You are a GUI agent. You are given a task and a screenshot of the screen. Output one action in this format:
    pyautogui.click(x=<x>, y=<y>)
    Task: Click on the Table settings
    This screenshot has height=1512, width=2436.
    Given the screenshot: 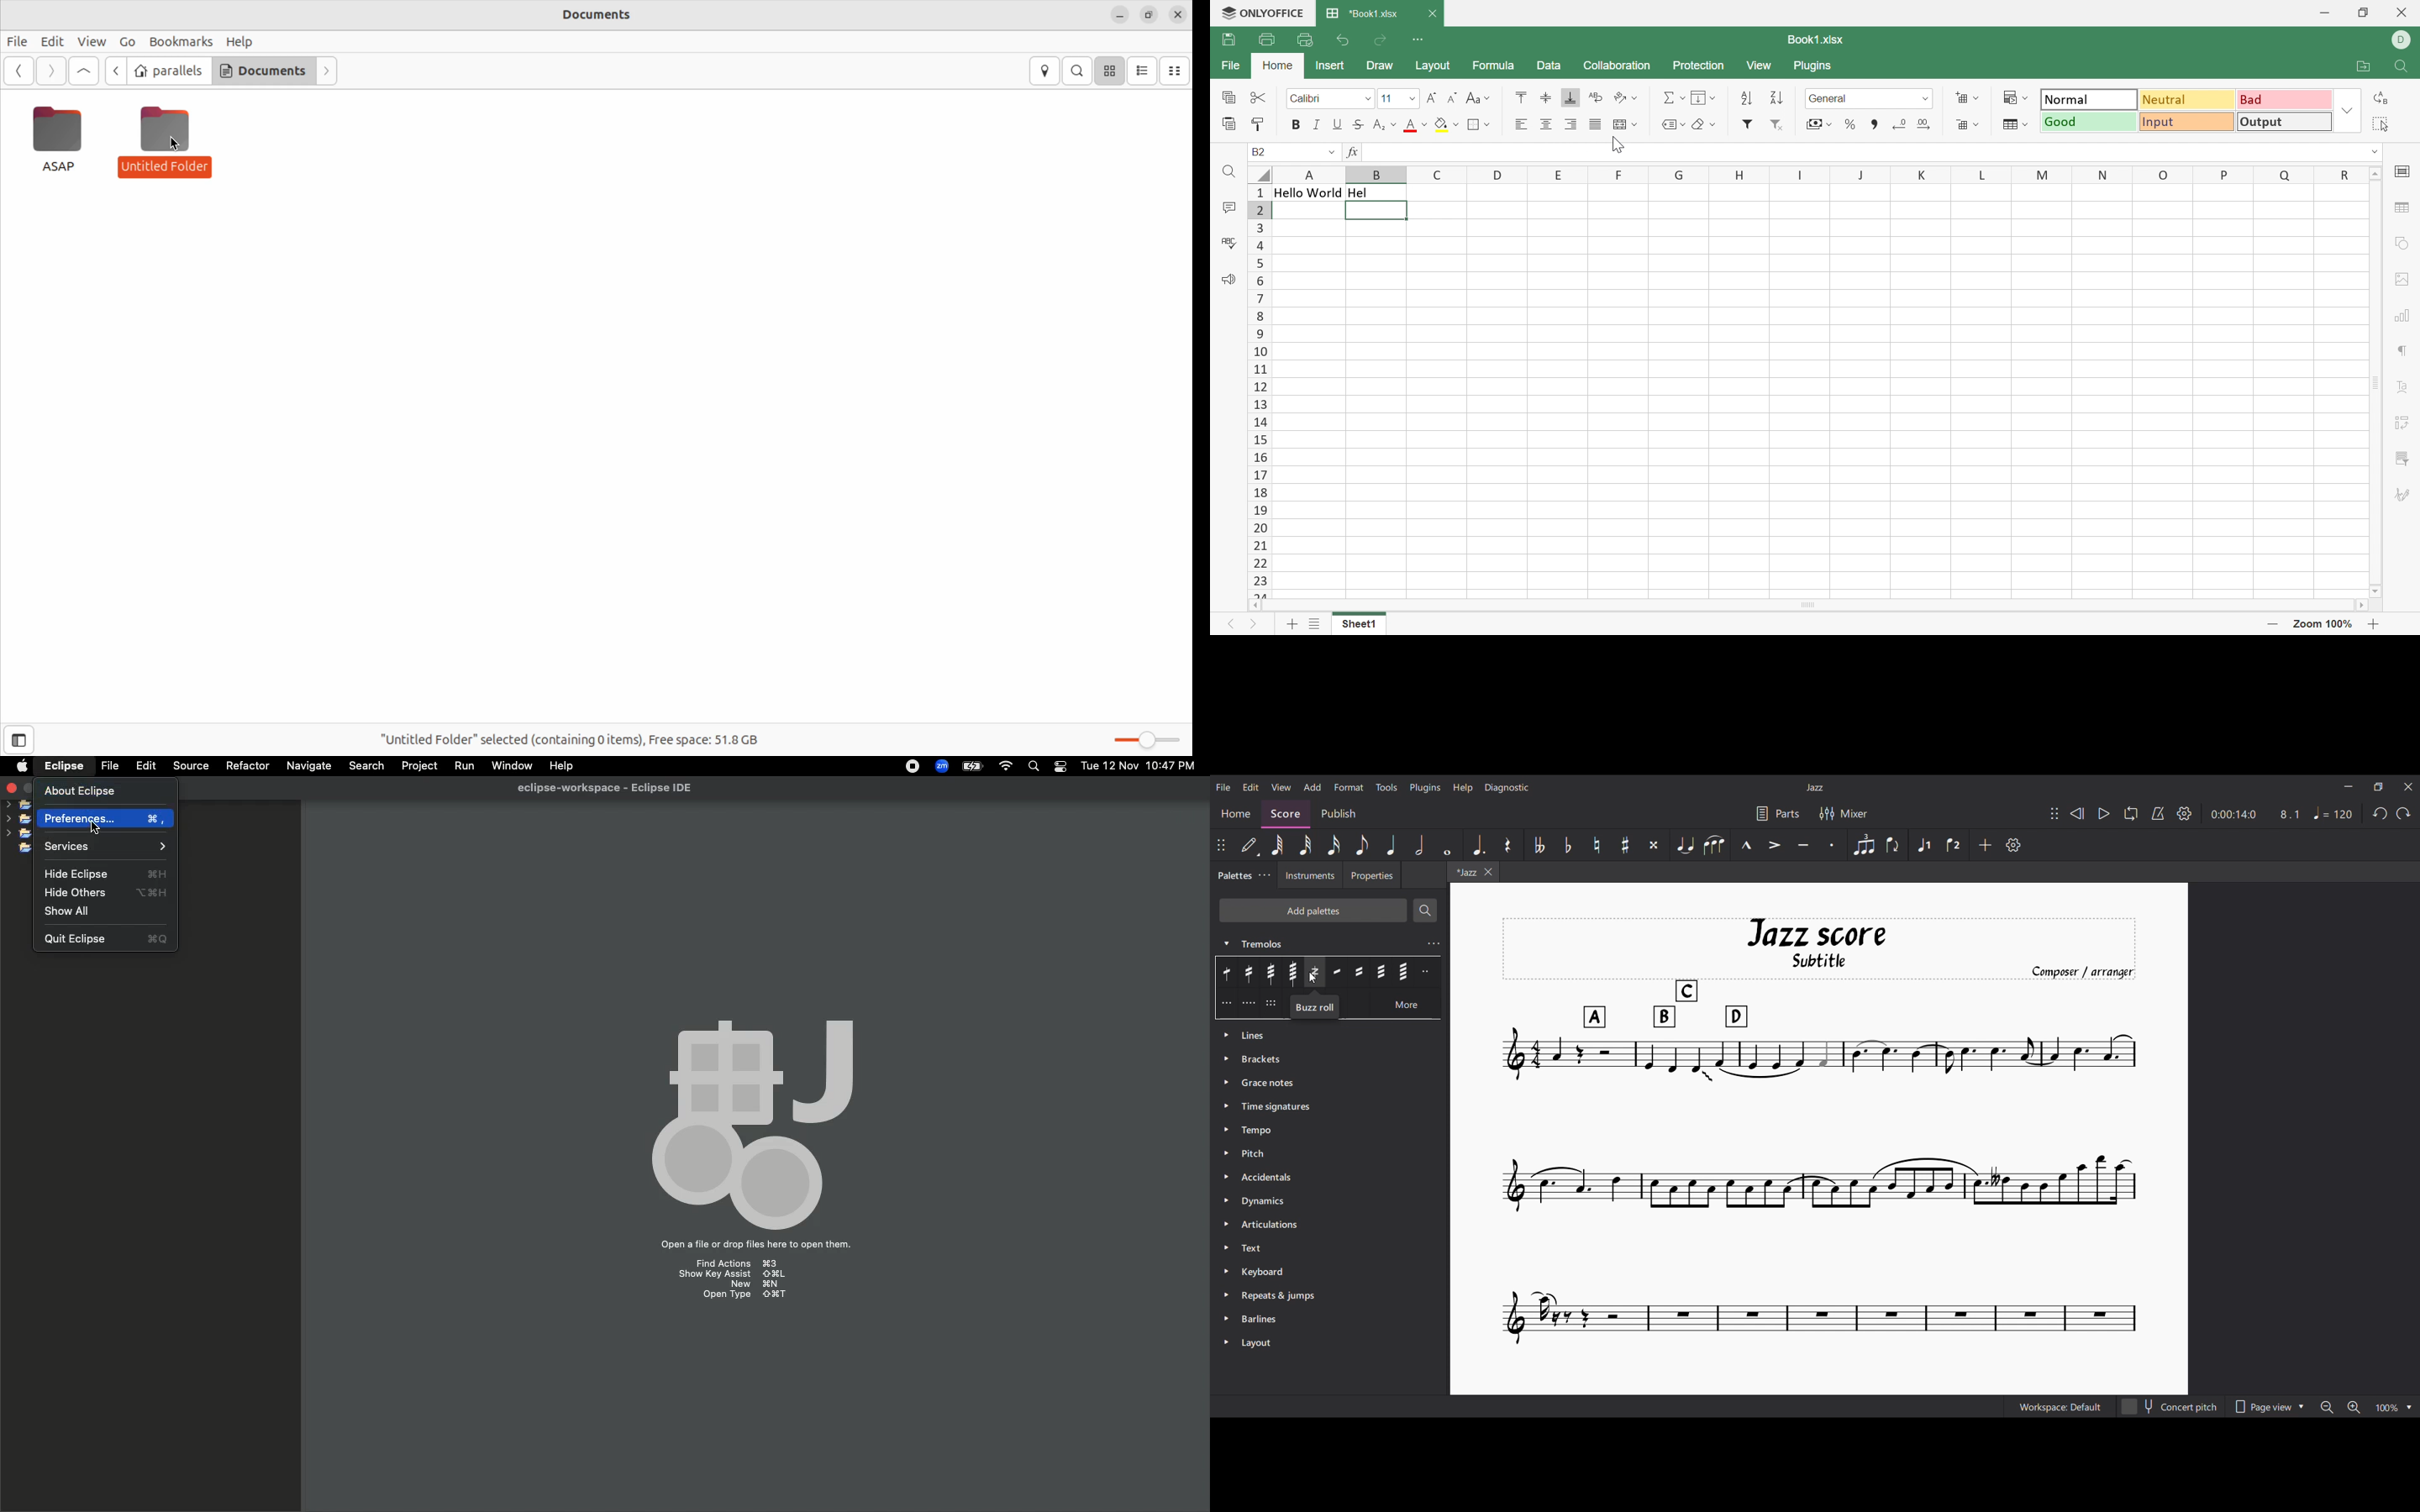 What is the action you would take?
    pyautogui.click(x=2404, y=209)
    